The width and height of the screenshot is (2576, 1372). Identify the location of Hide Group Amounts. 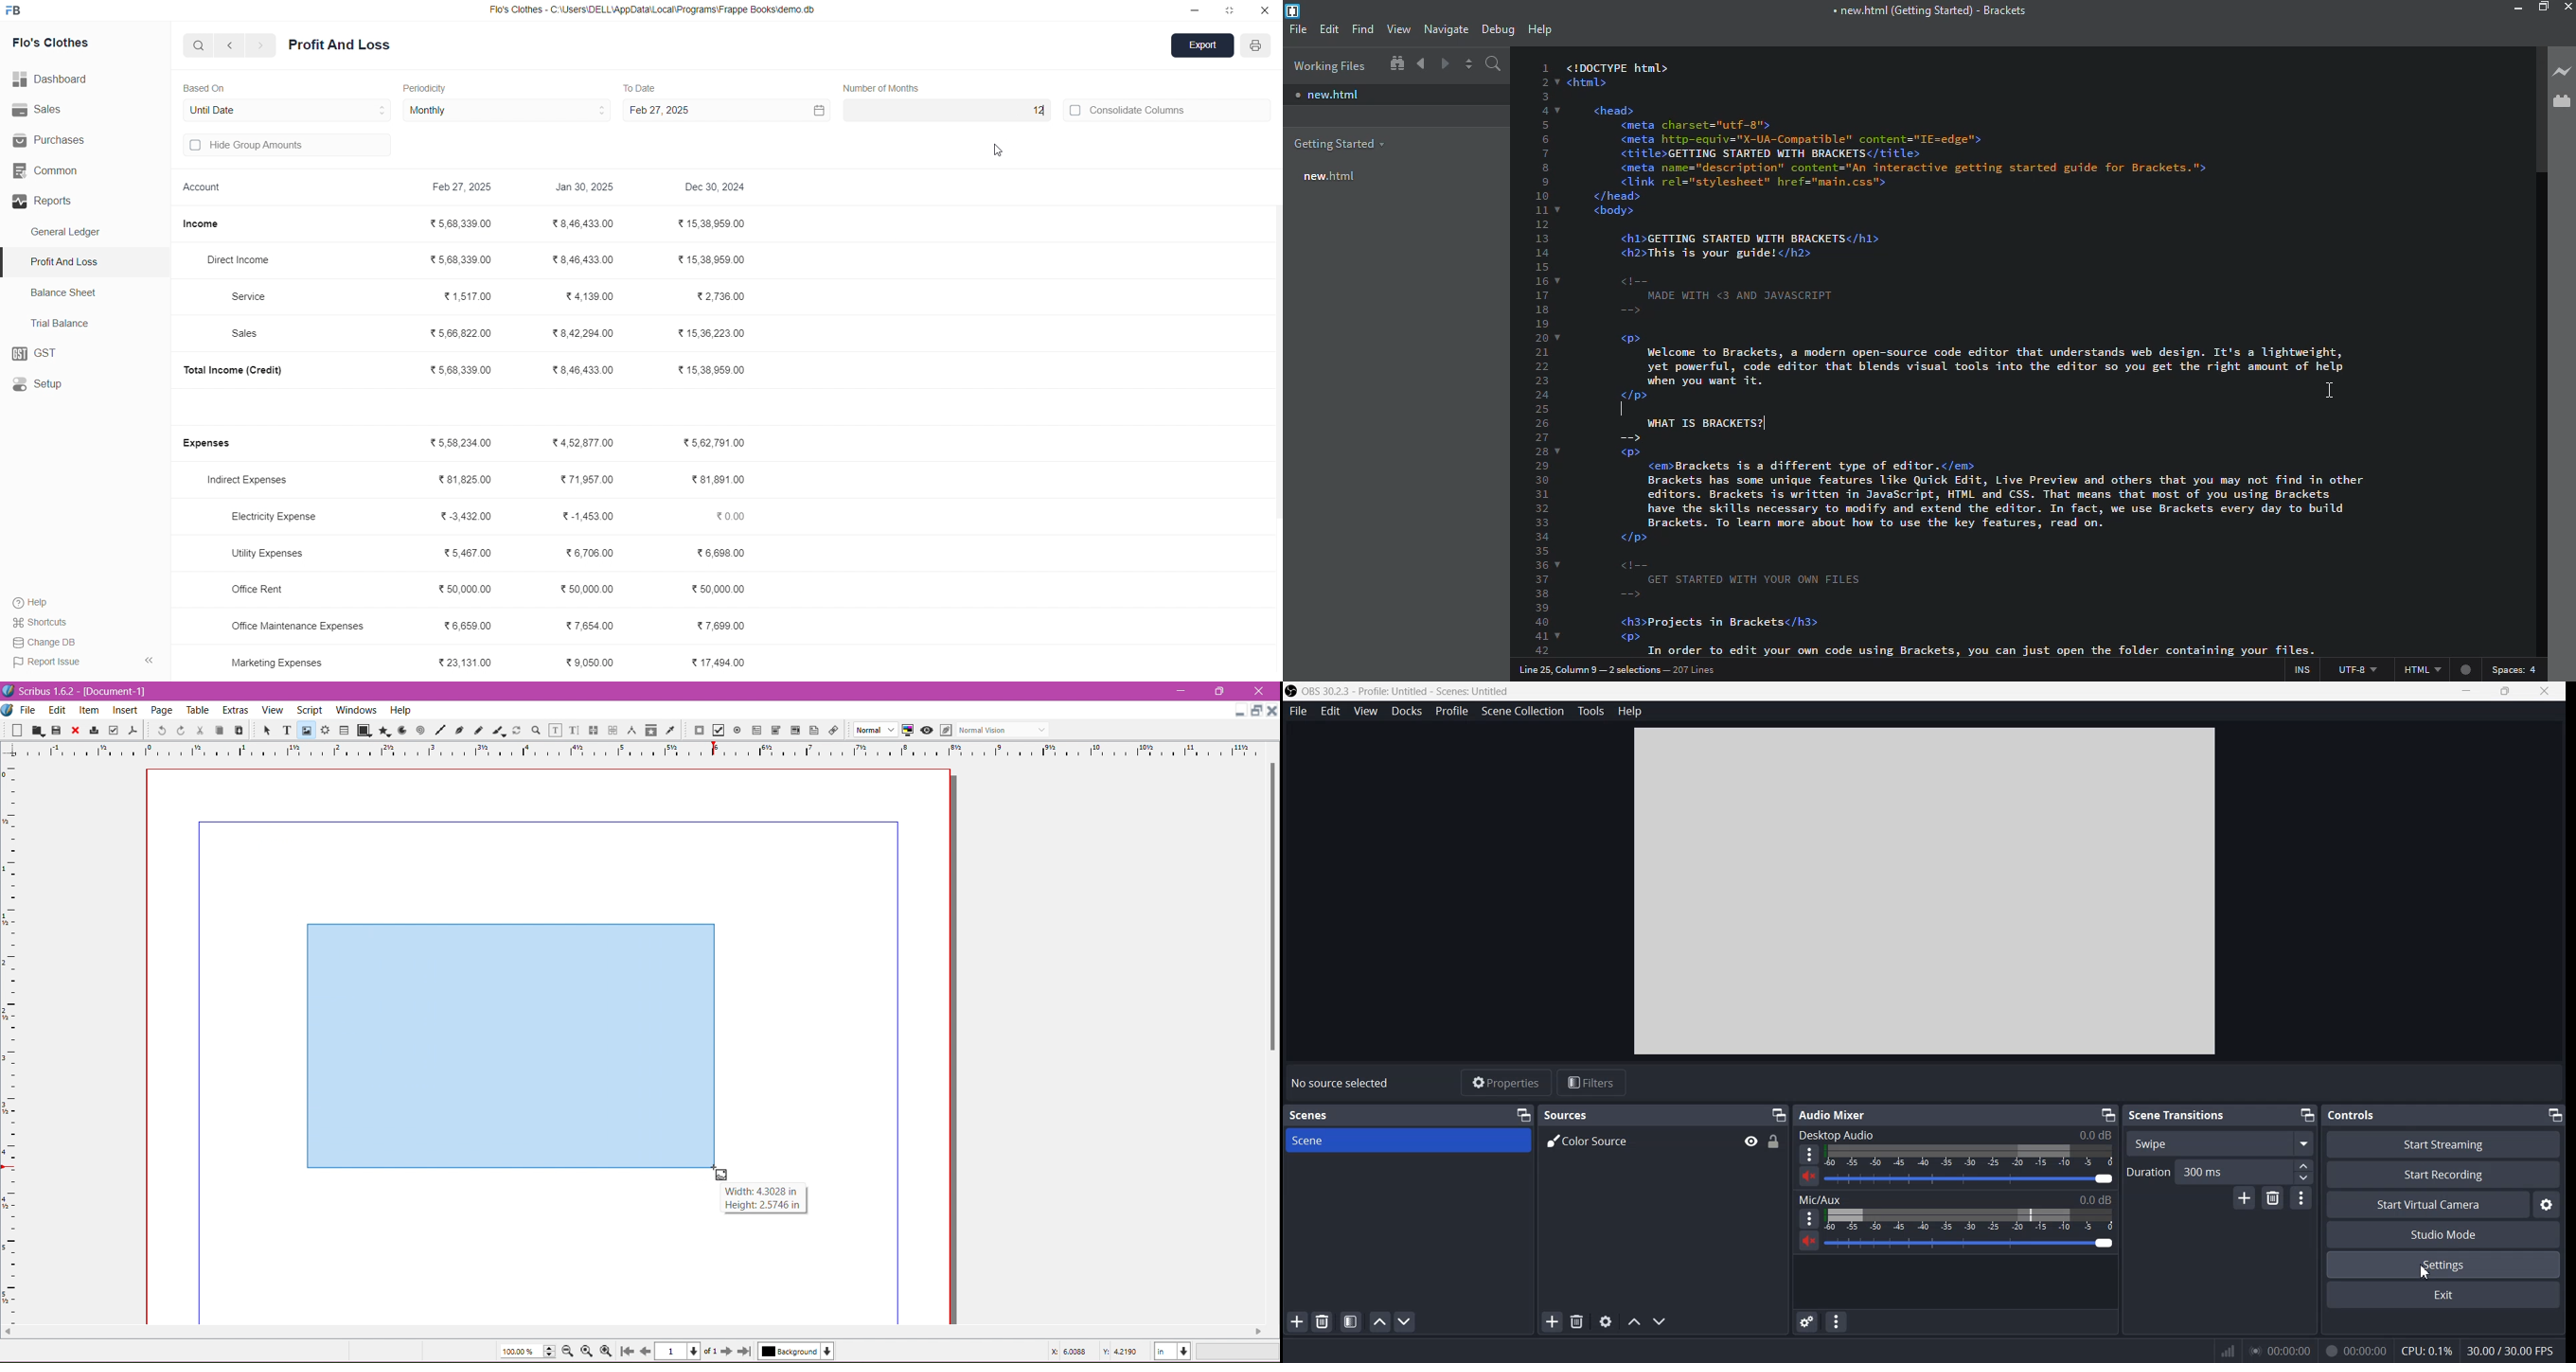
(285, 146).